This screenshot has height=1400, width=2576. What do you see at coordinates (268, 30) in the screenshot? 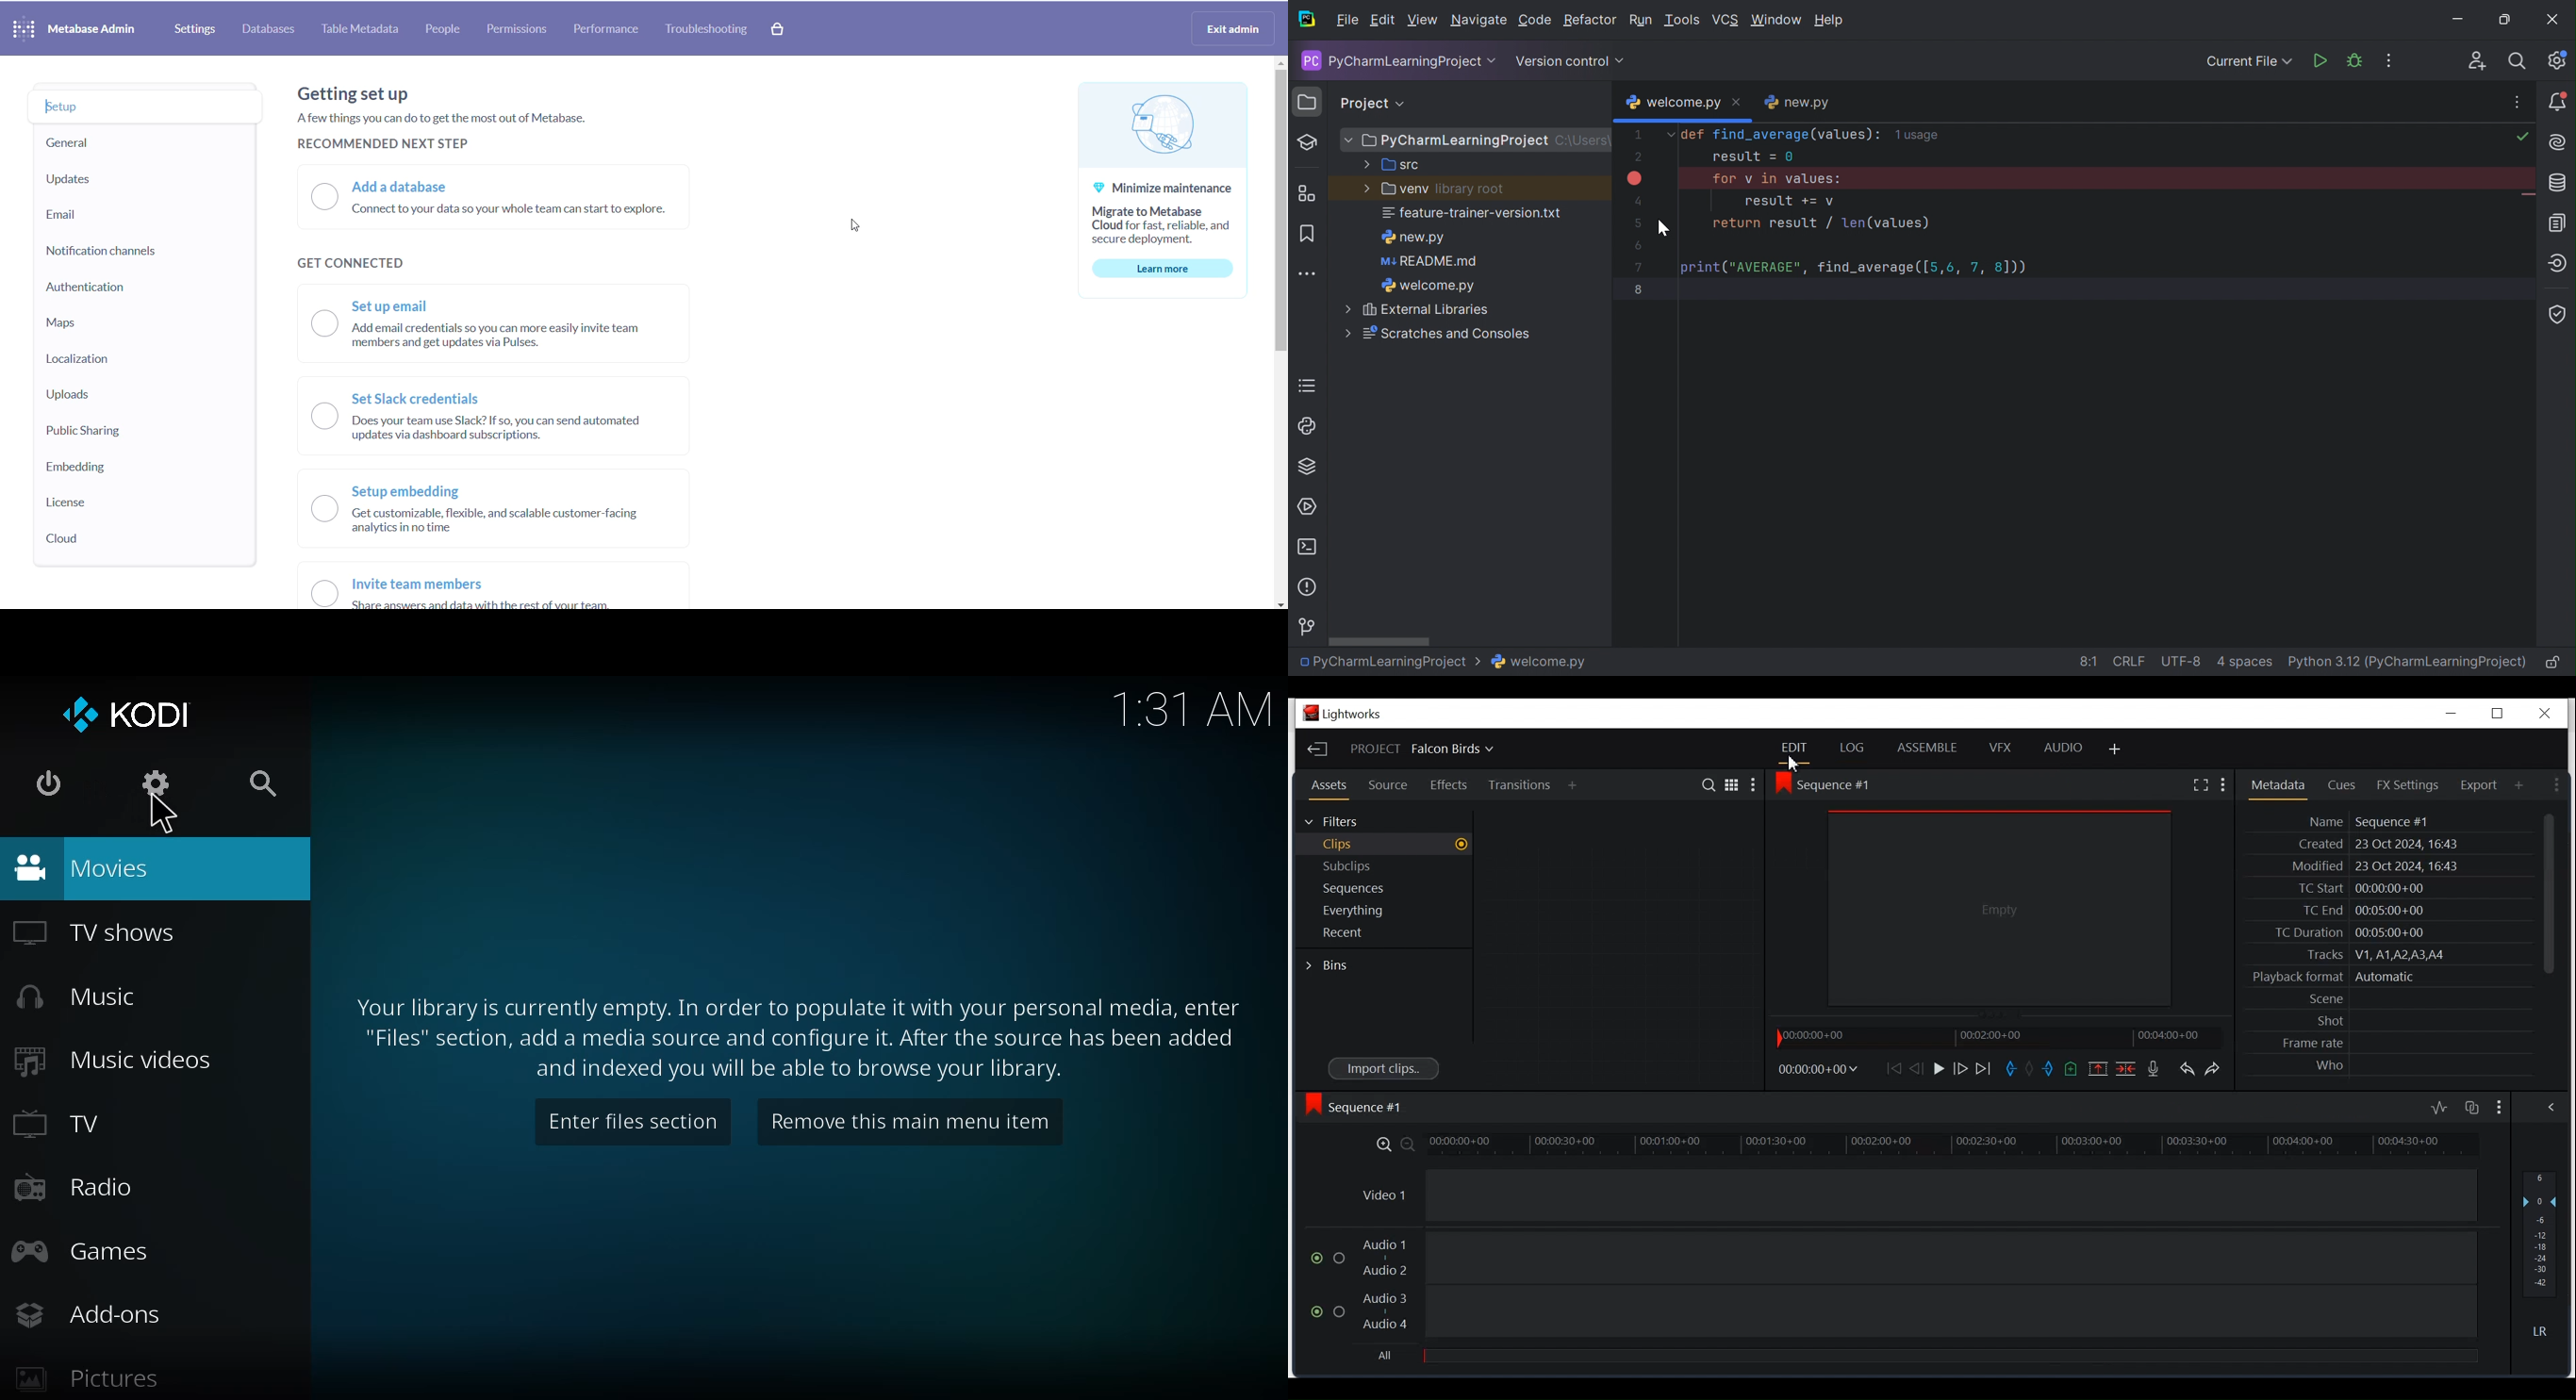
I see `databases` at bounding box center [268, 30].